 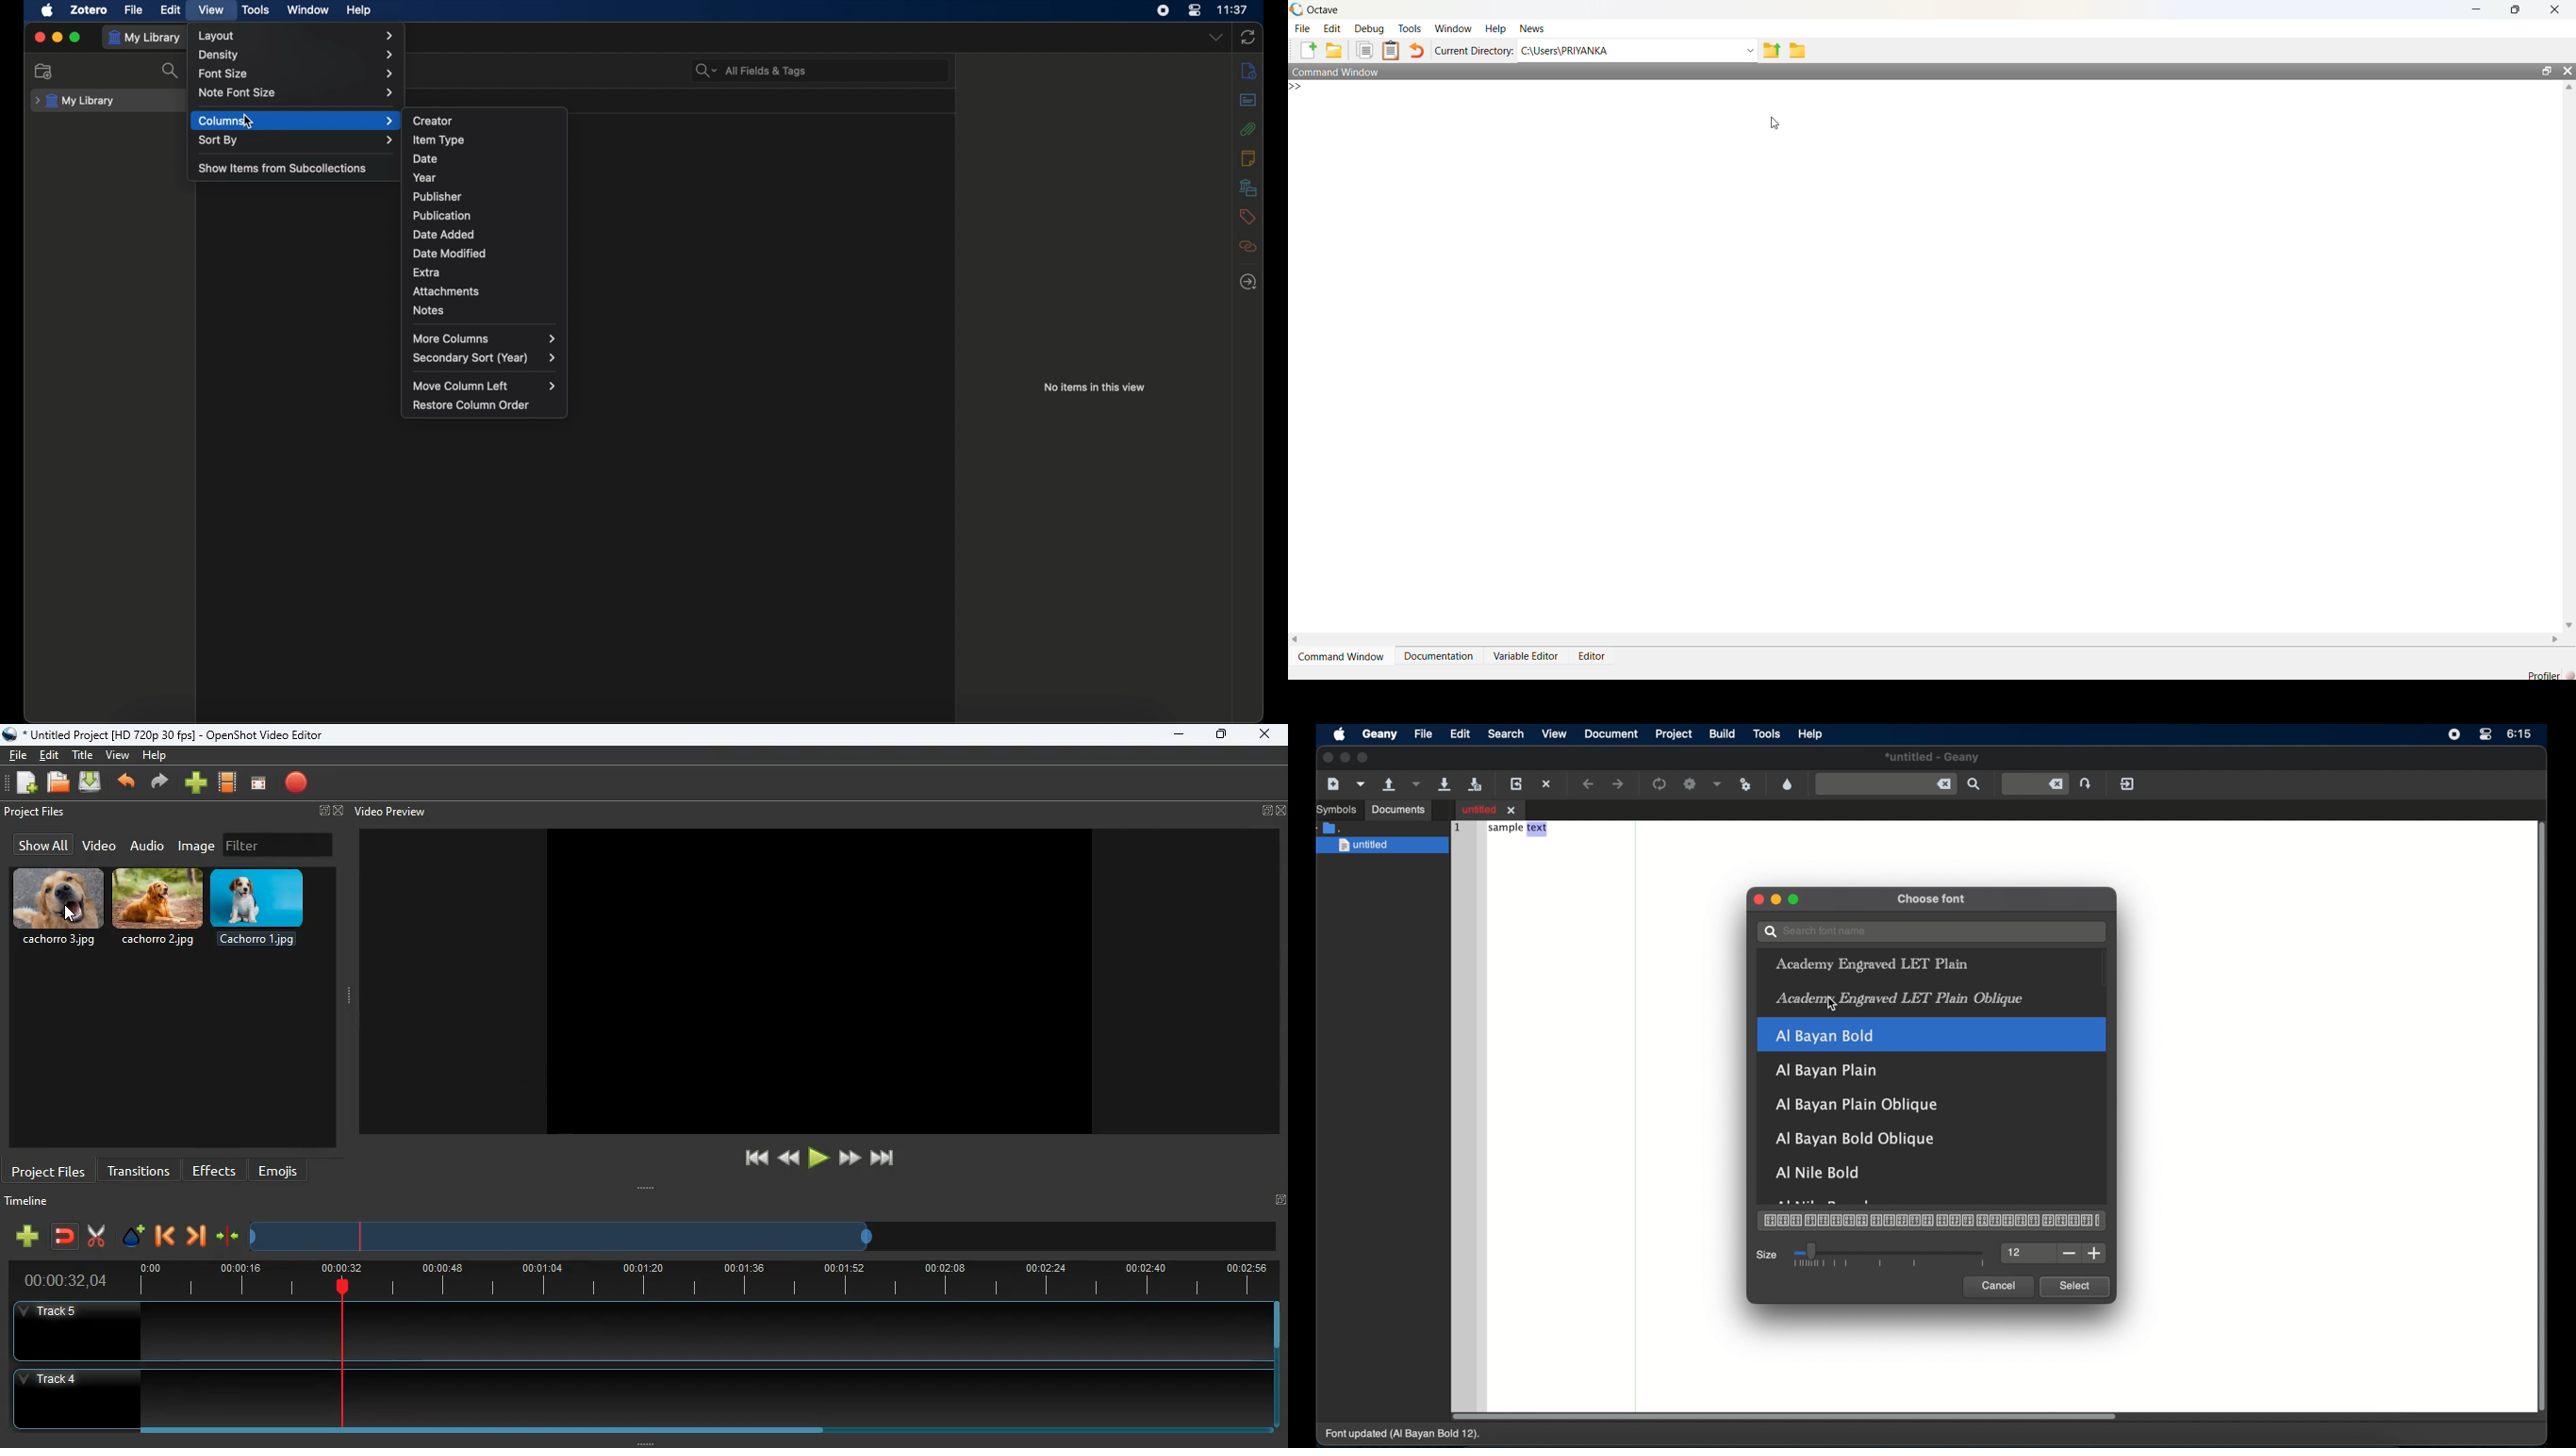 What do you see at coordinates (284, 168) in the screenshot?
I see `show items from subcollections` at bounding box center [284, 168].